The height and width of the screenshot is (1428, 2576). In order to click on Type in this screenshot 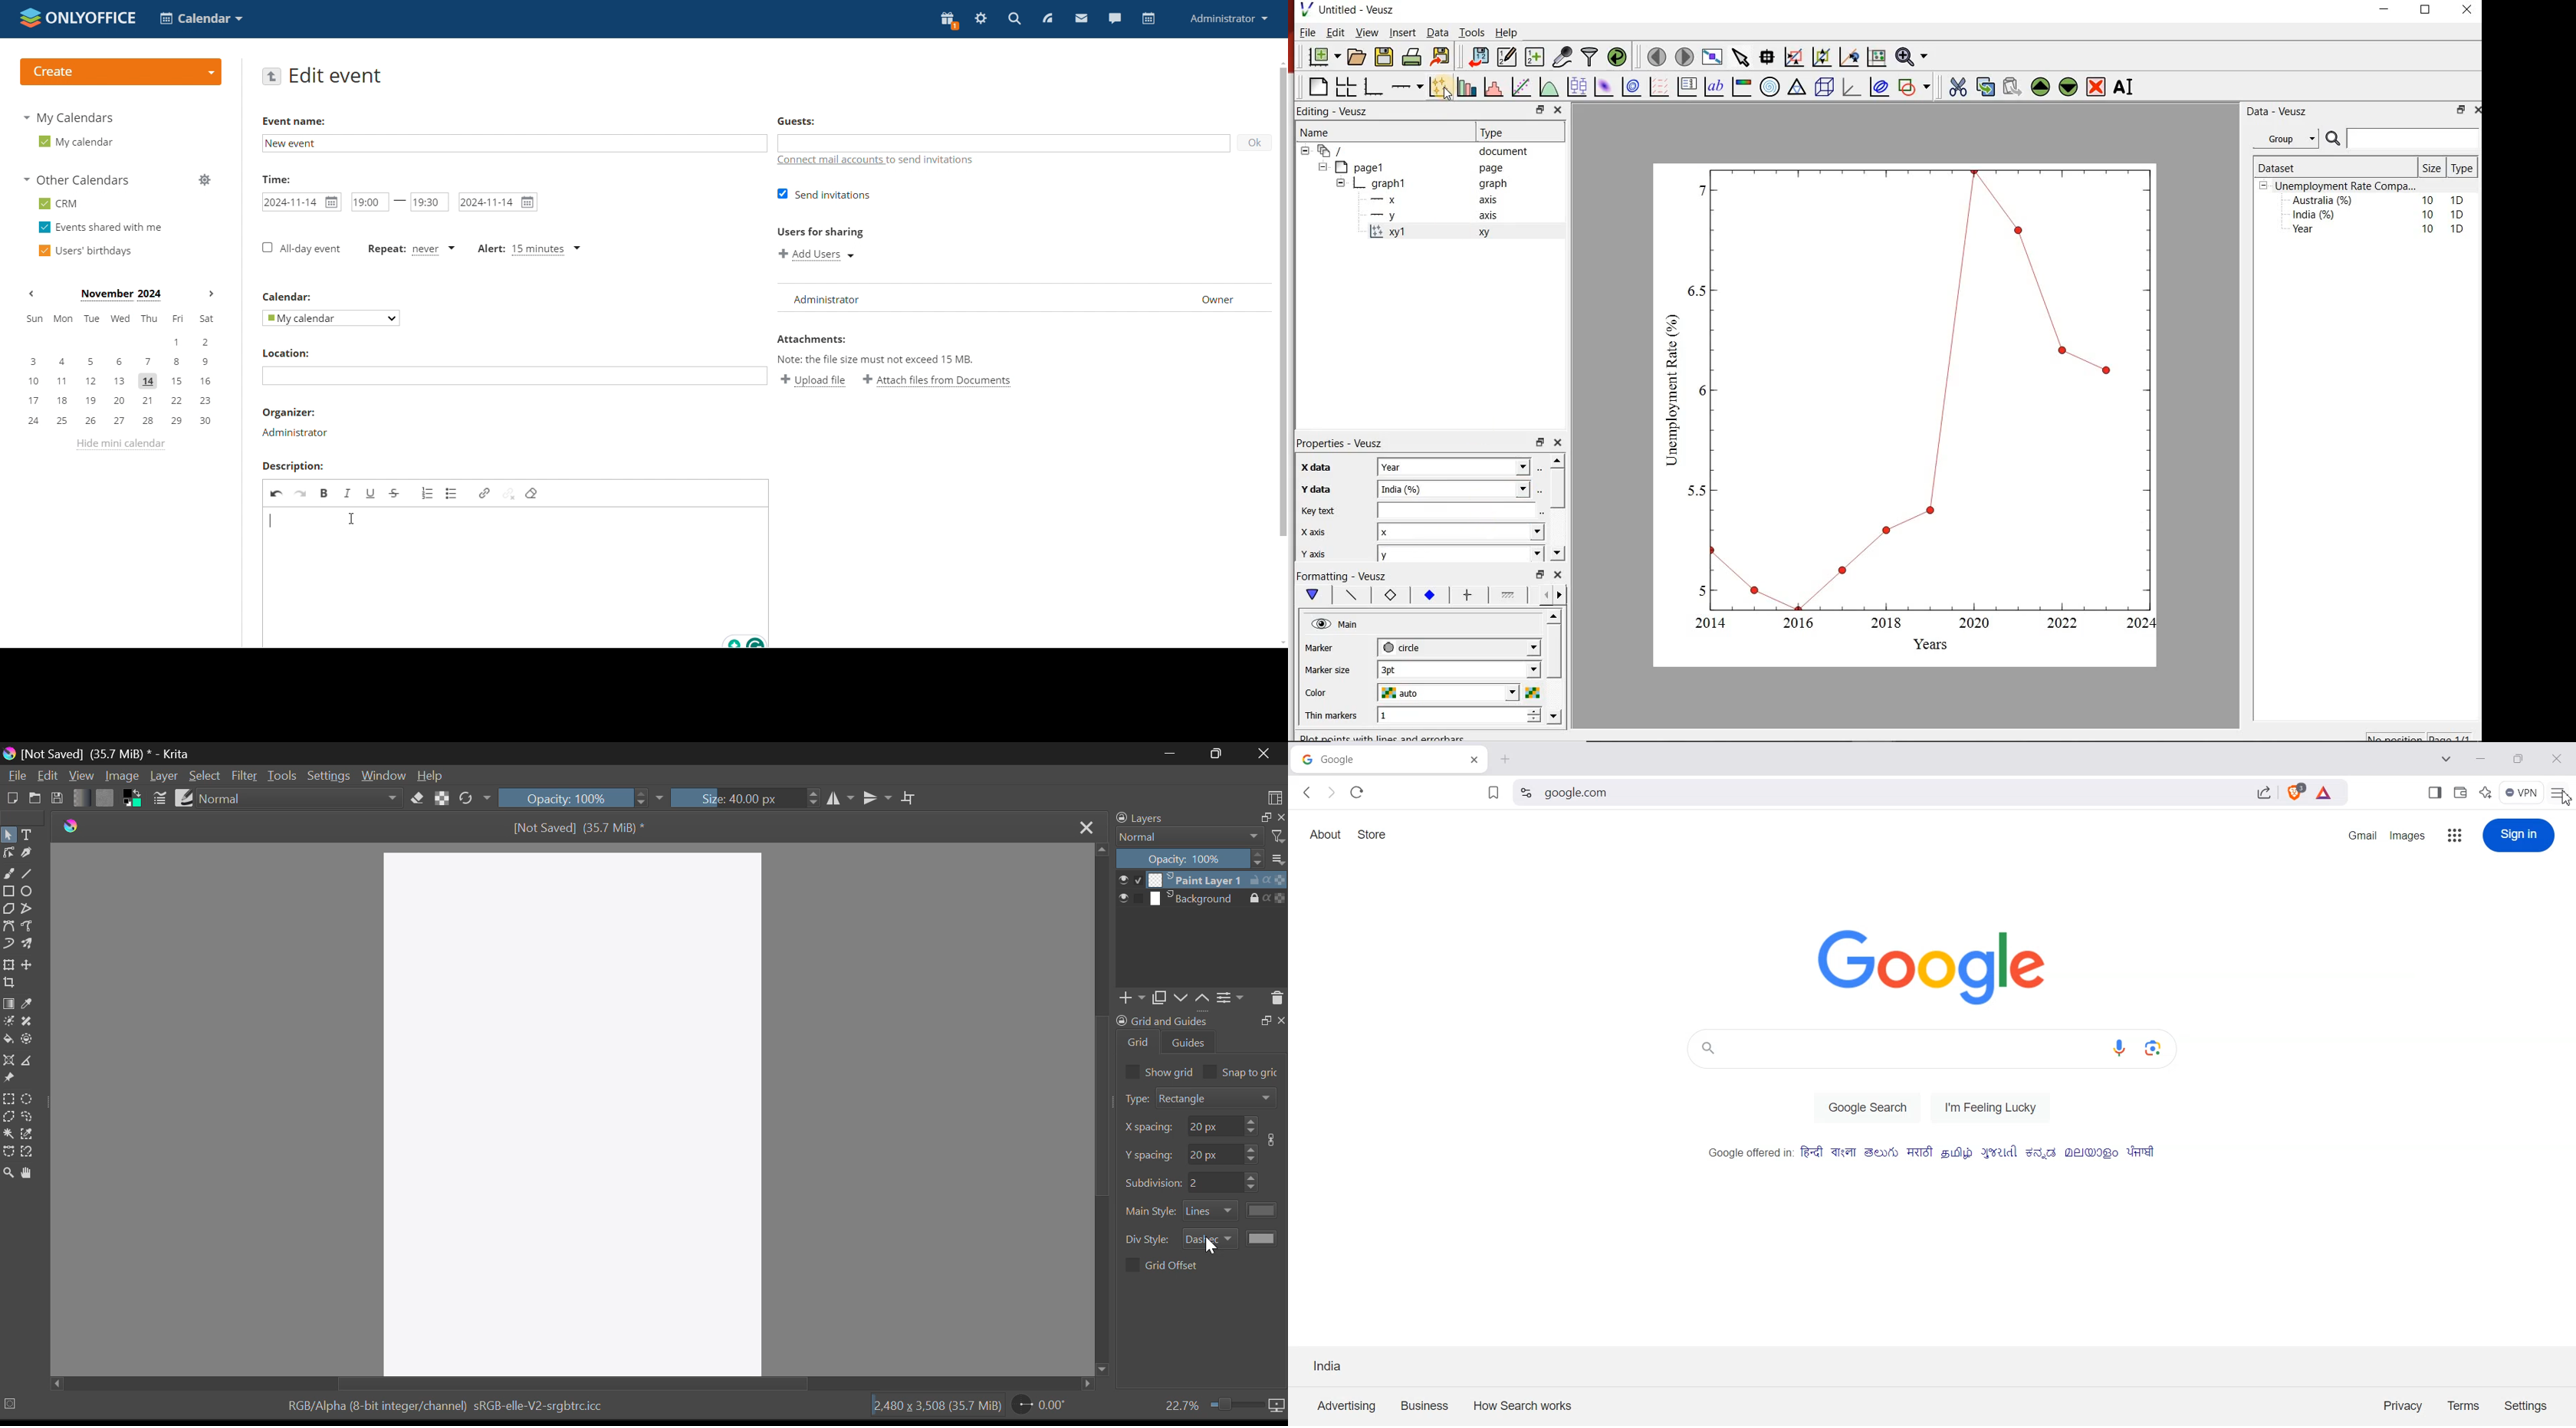, I will do `click(1510, 132)`.